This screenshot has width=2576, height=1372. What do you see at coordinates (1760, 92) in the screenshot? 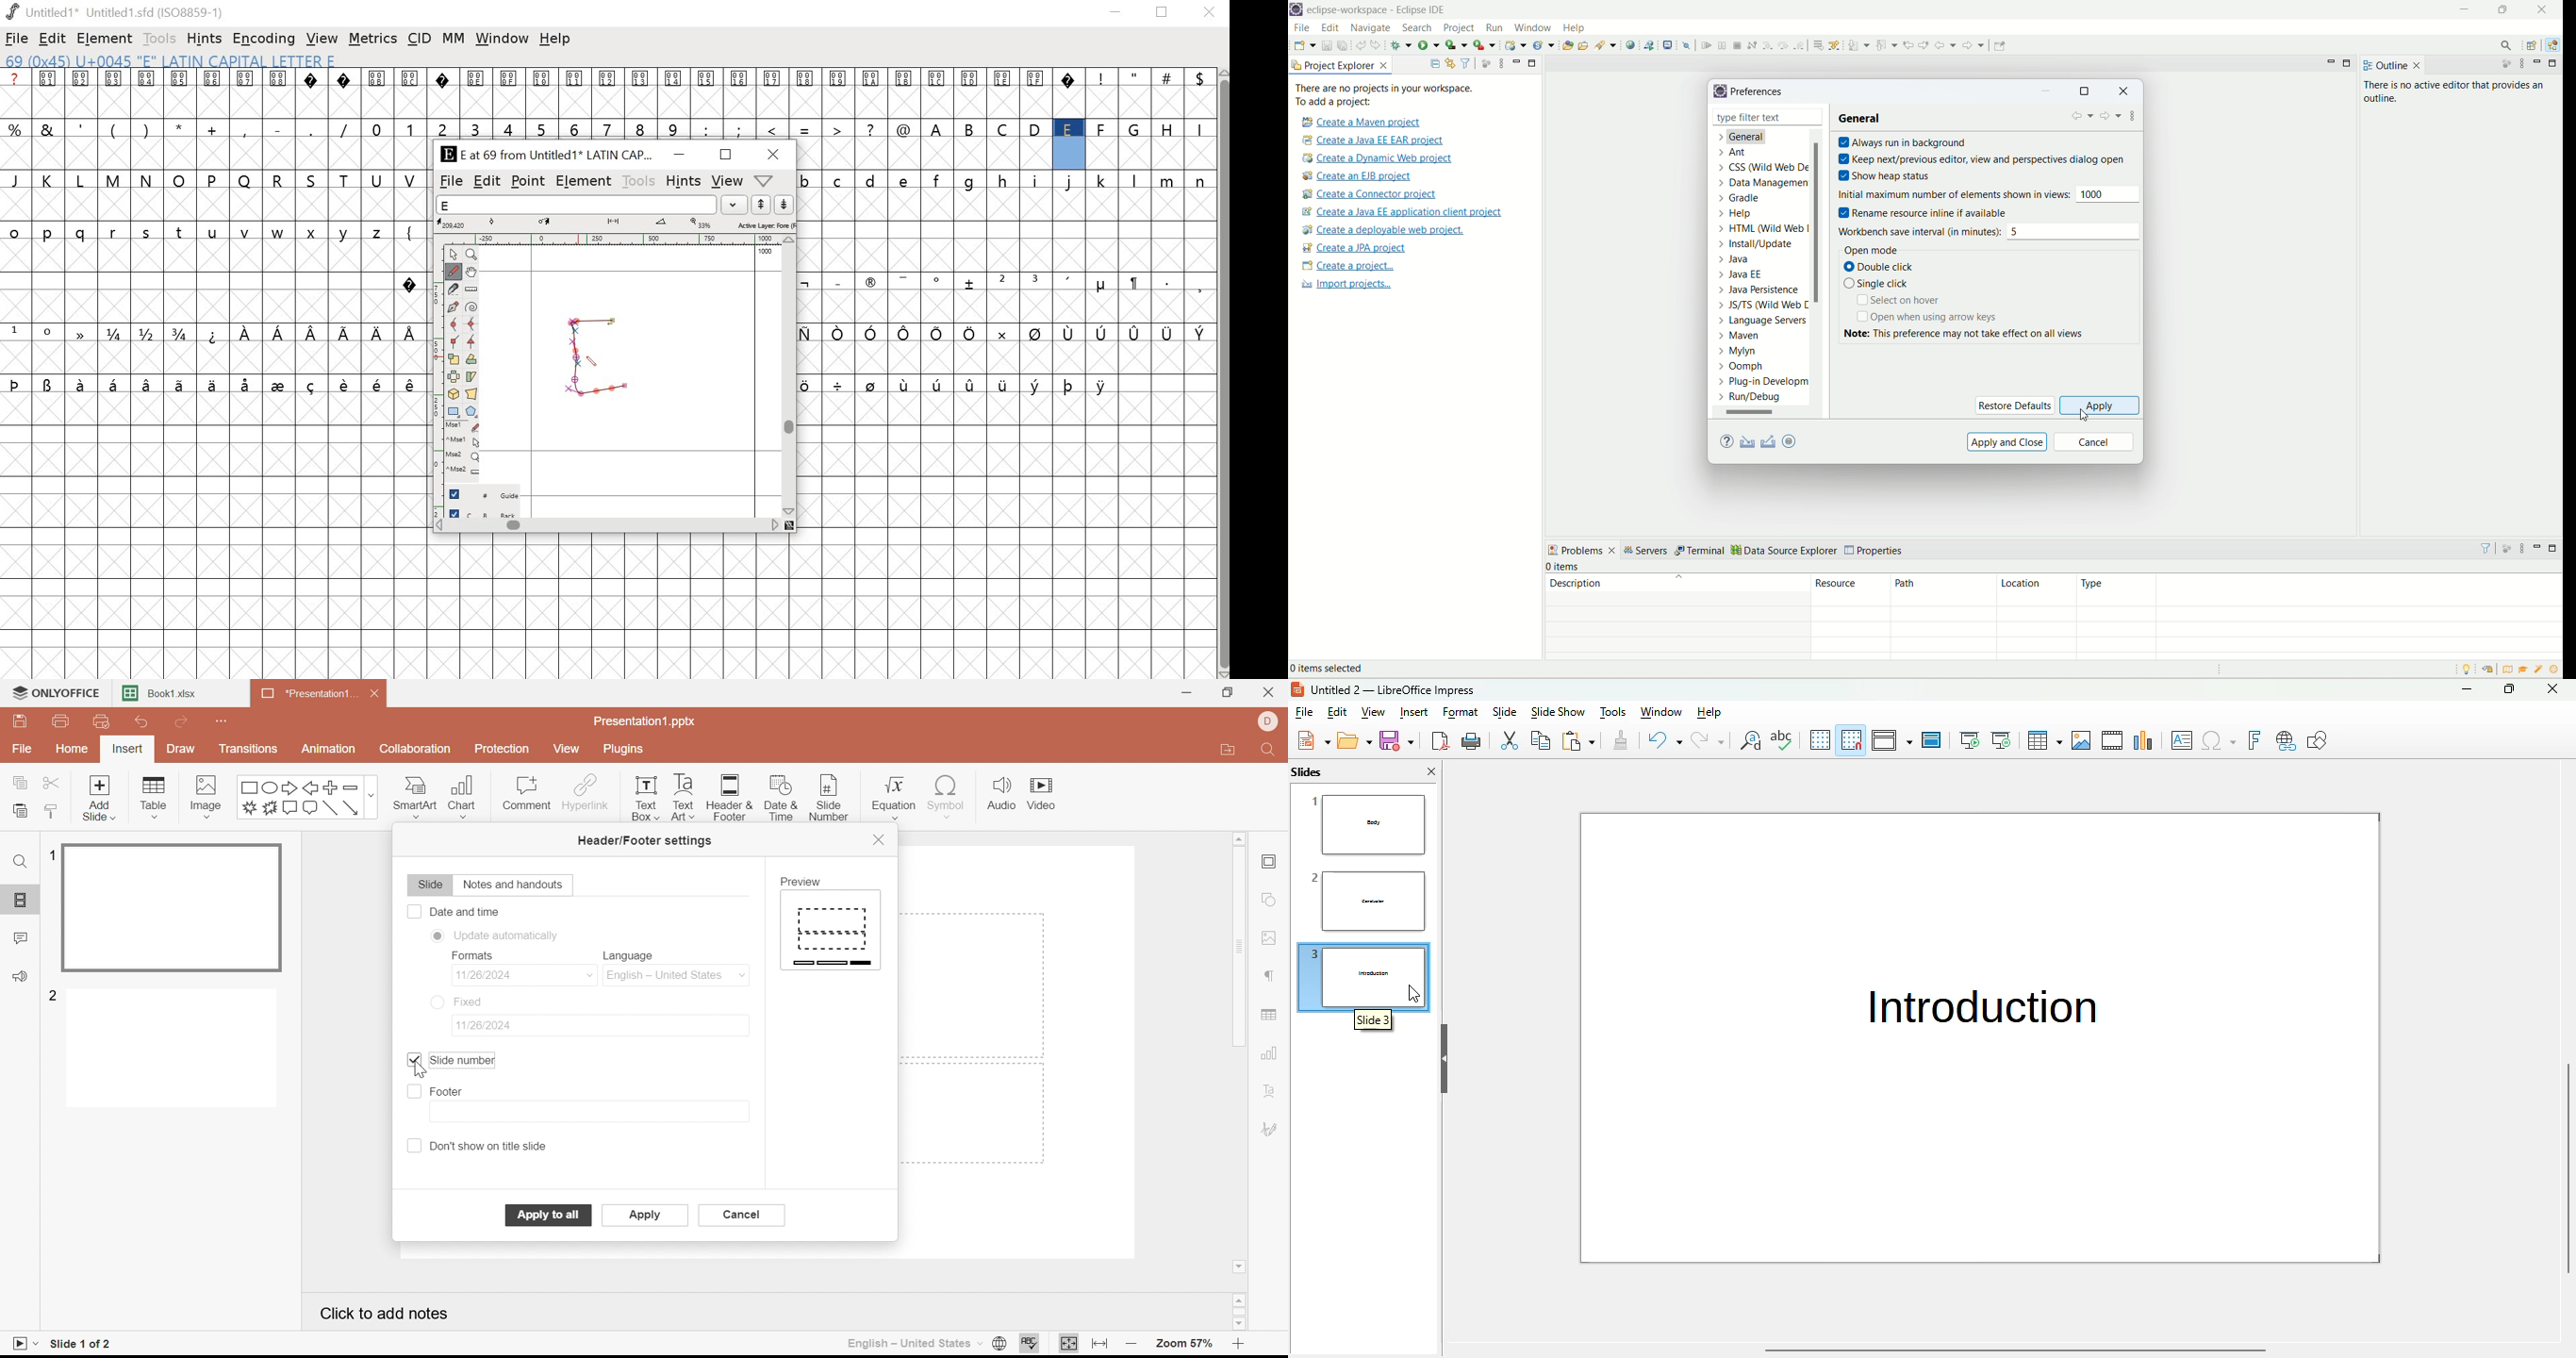
I see `preference` at bounding box center [1760, 92].